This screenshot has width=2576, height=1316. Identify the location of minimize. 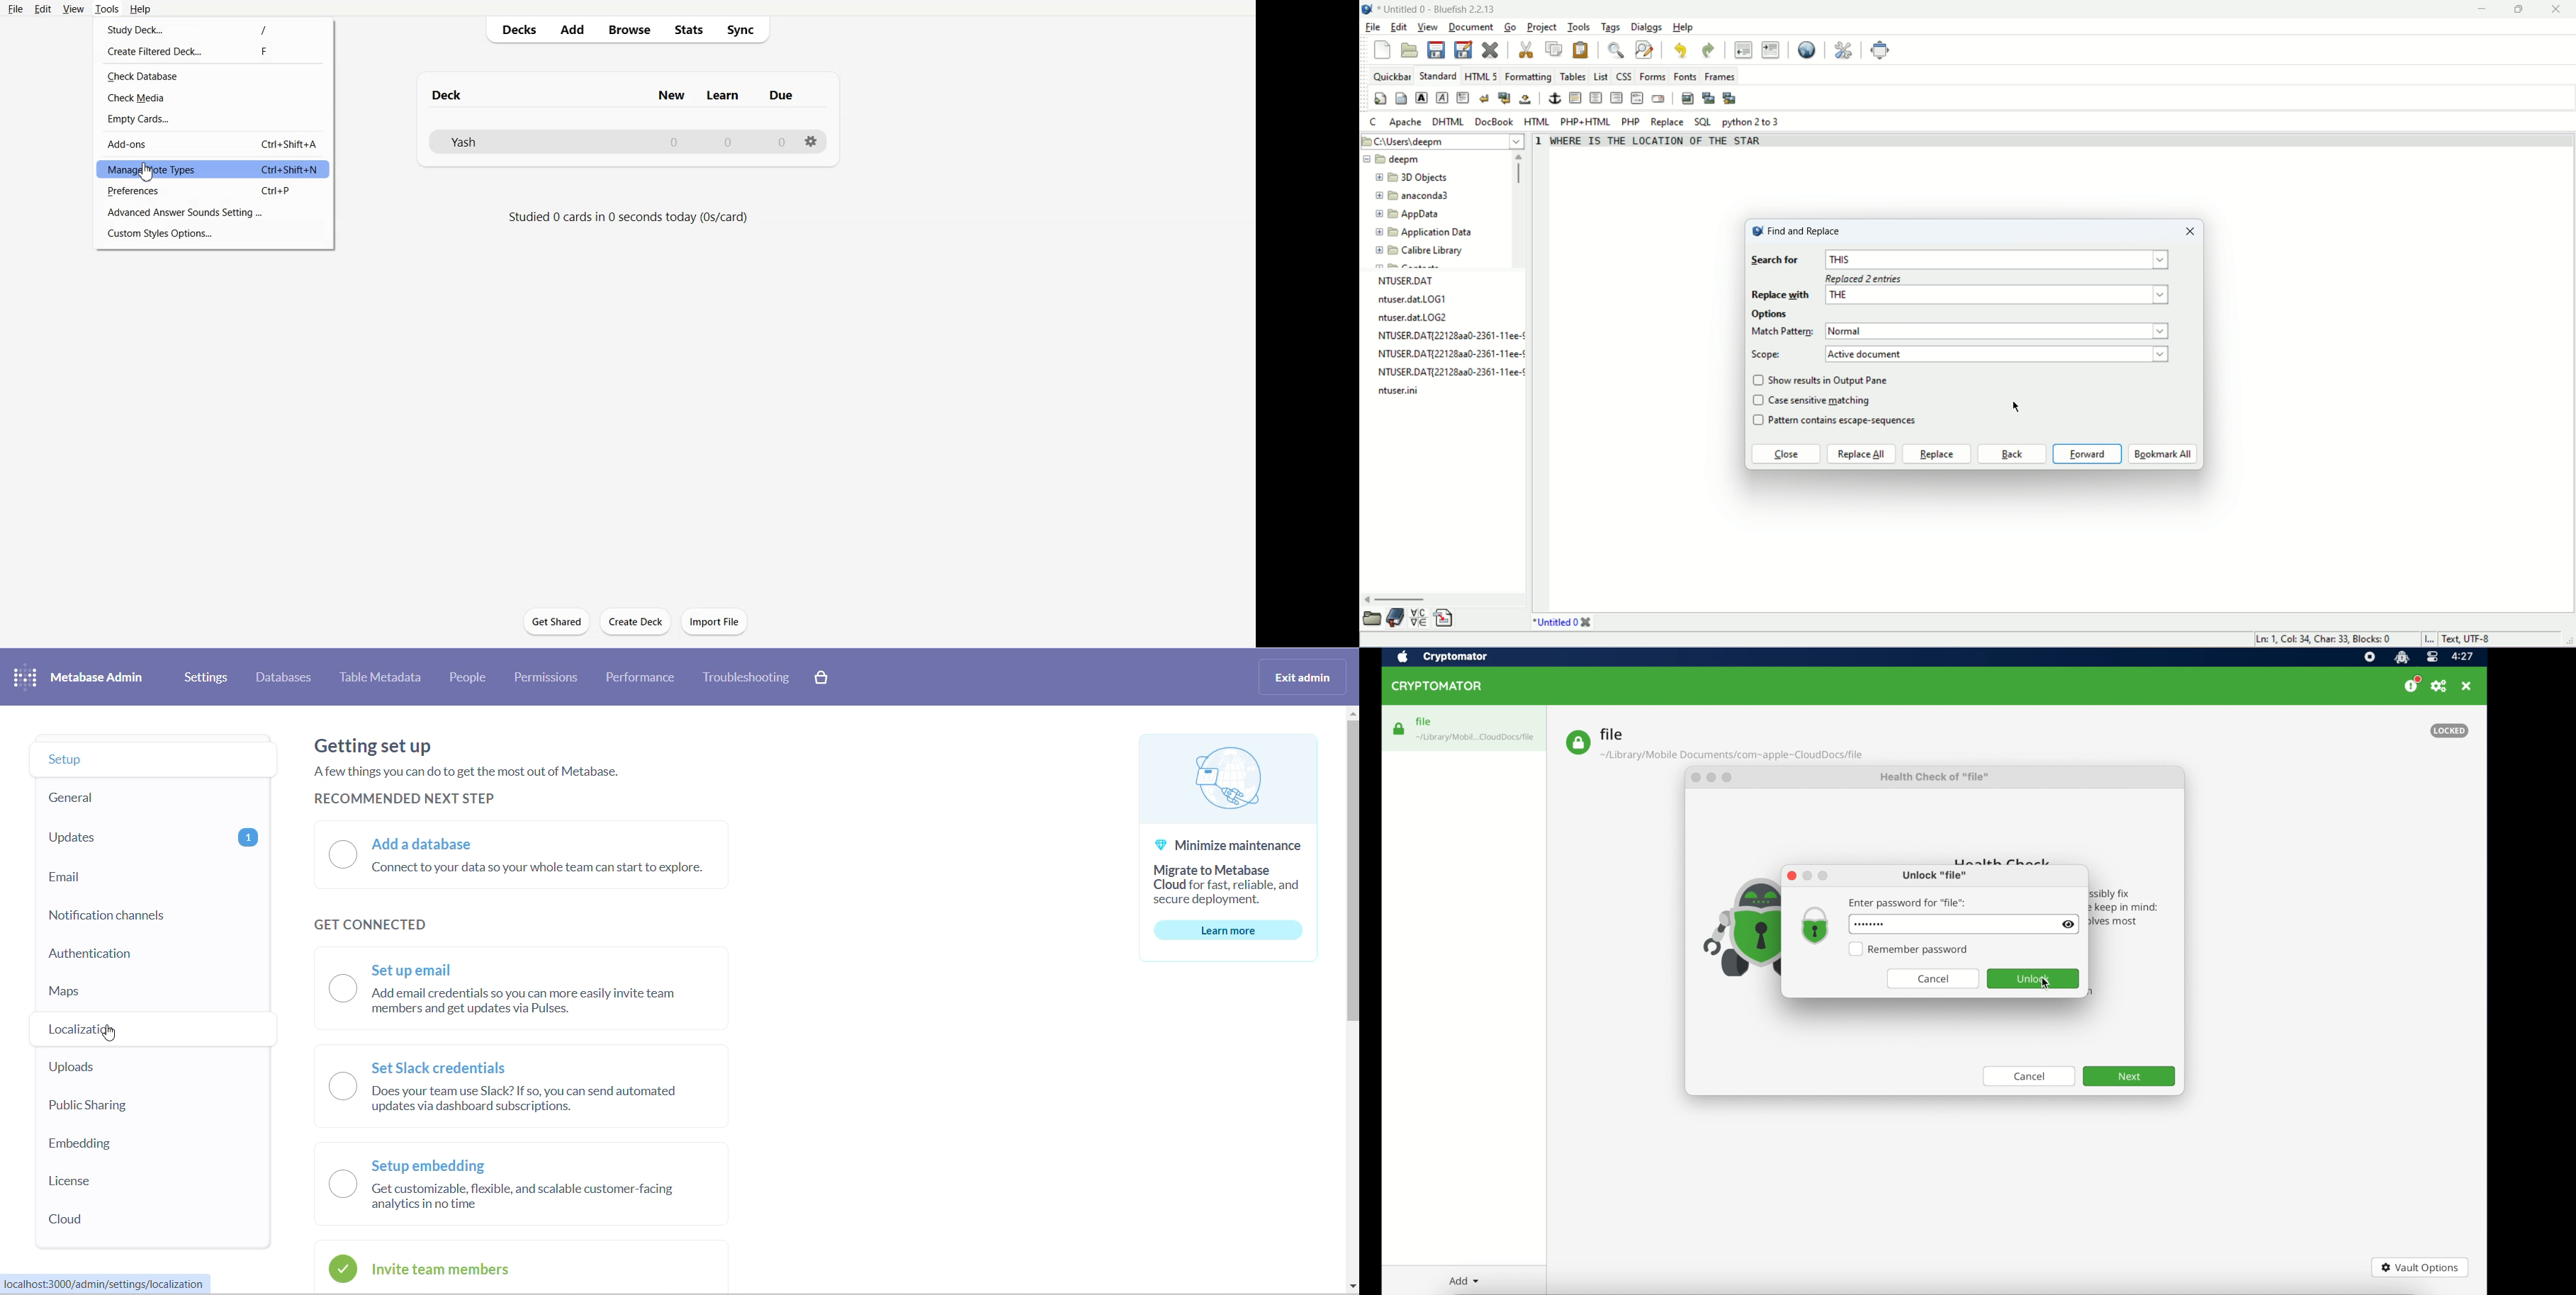
(2485, 8).